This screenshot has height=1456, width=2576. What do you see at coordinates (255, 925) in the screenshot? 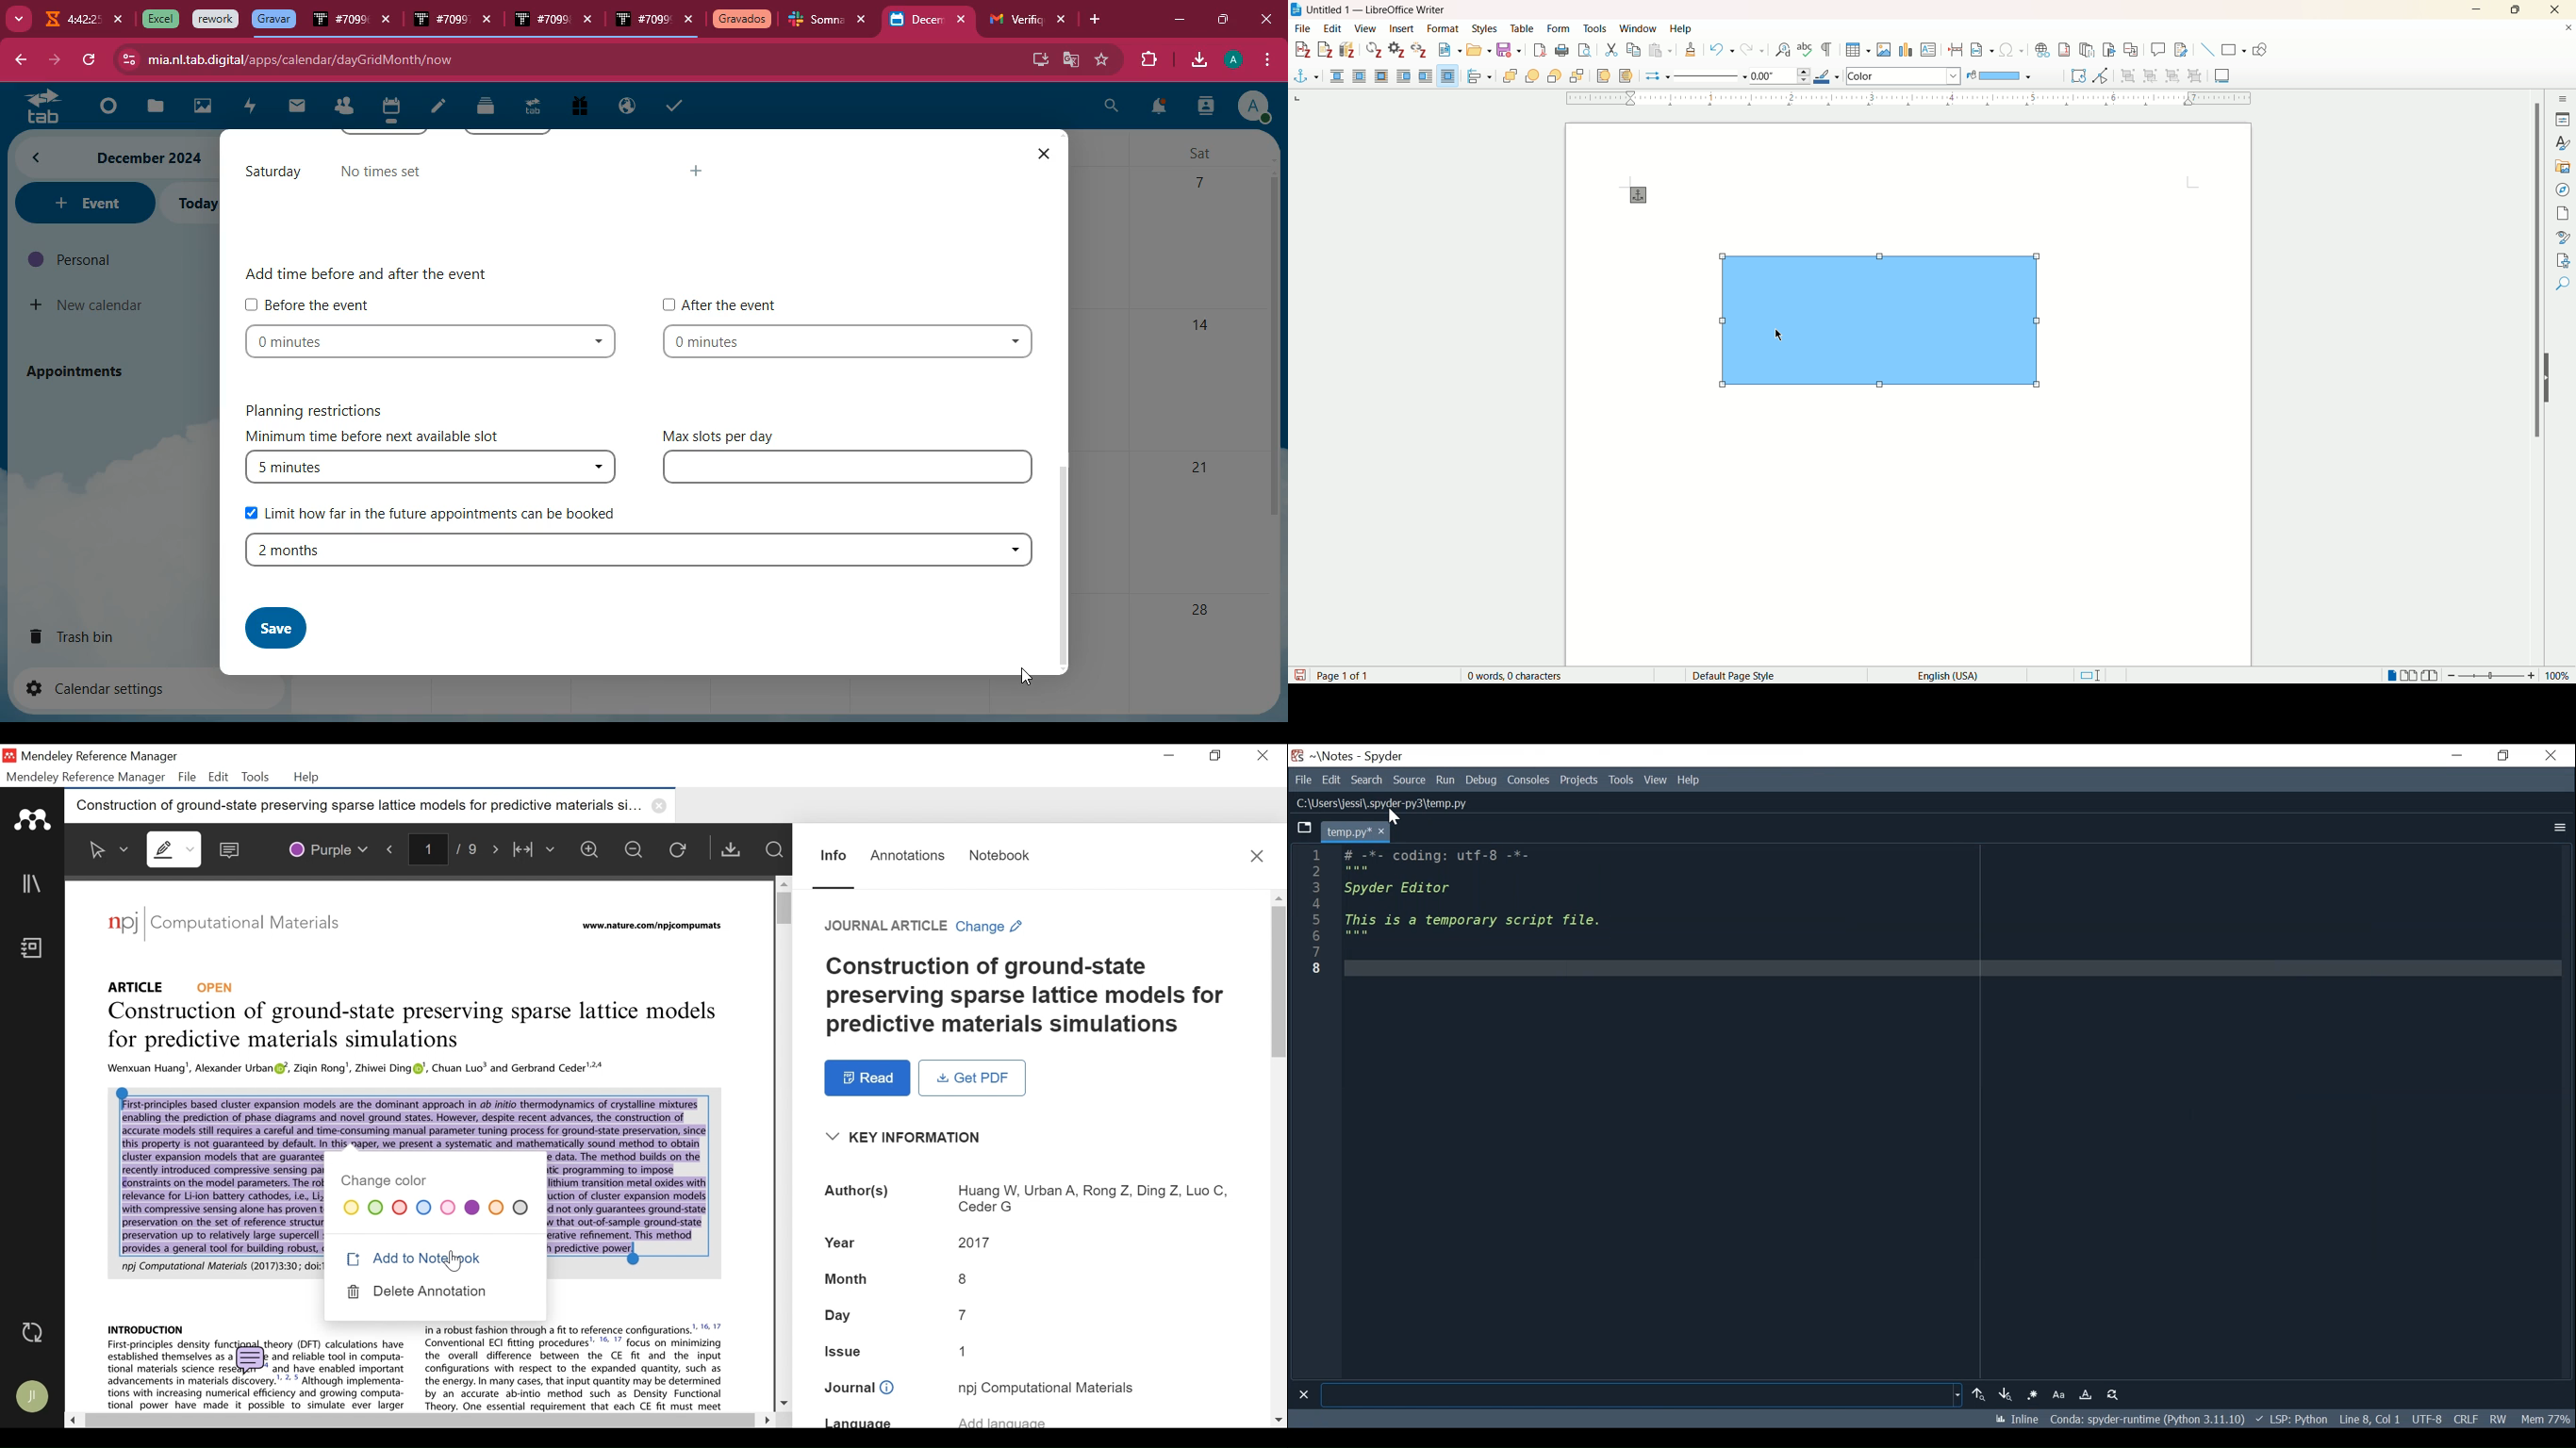
I see `Journal` at bounding box center [255, 925].